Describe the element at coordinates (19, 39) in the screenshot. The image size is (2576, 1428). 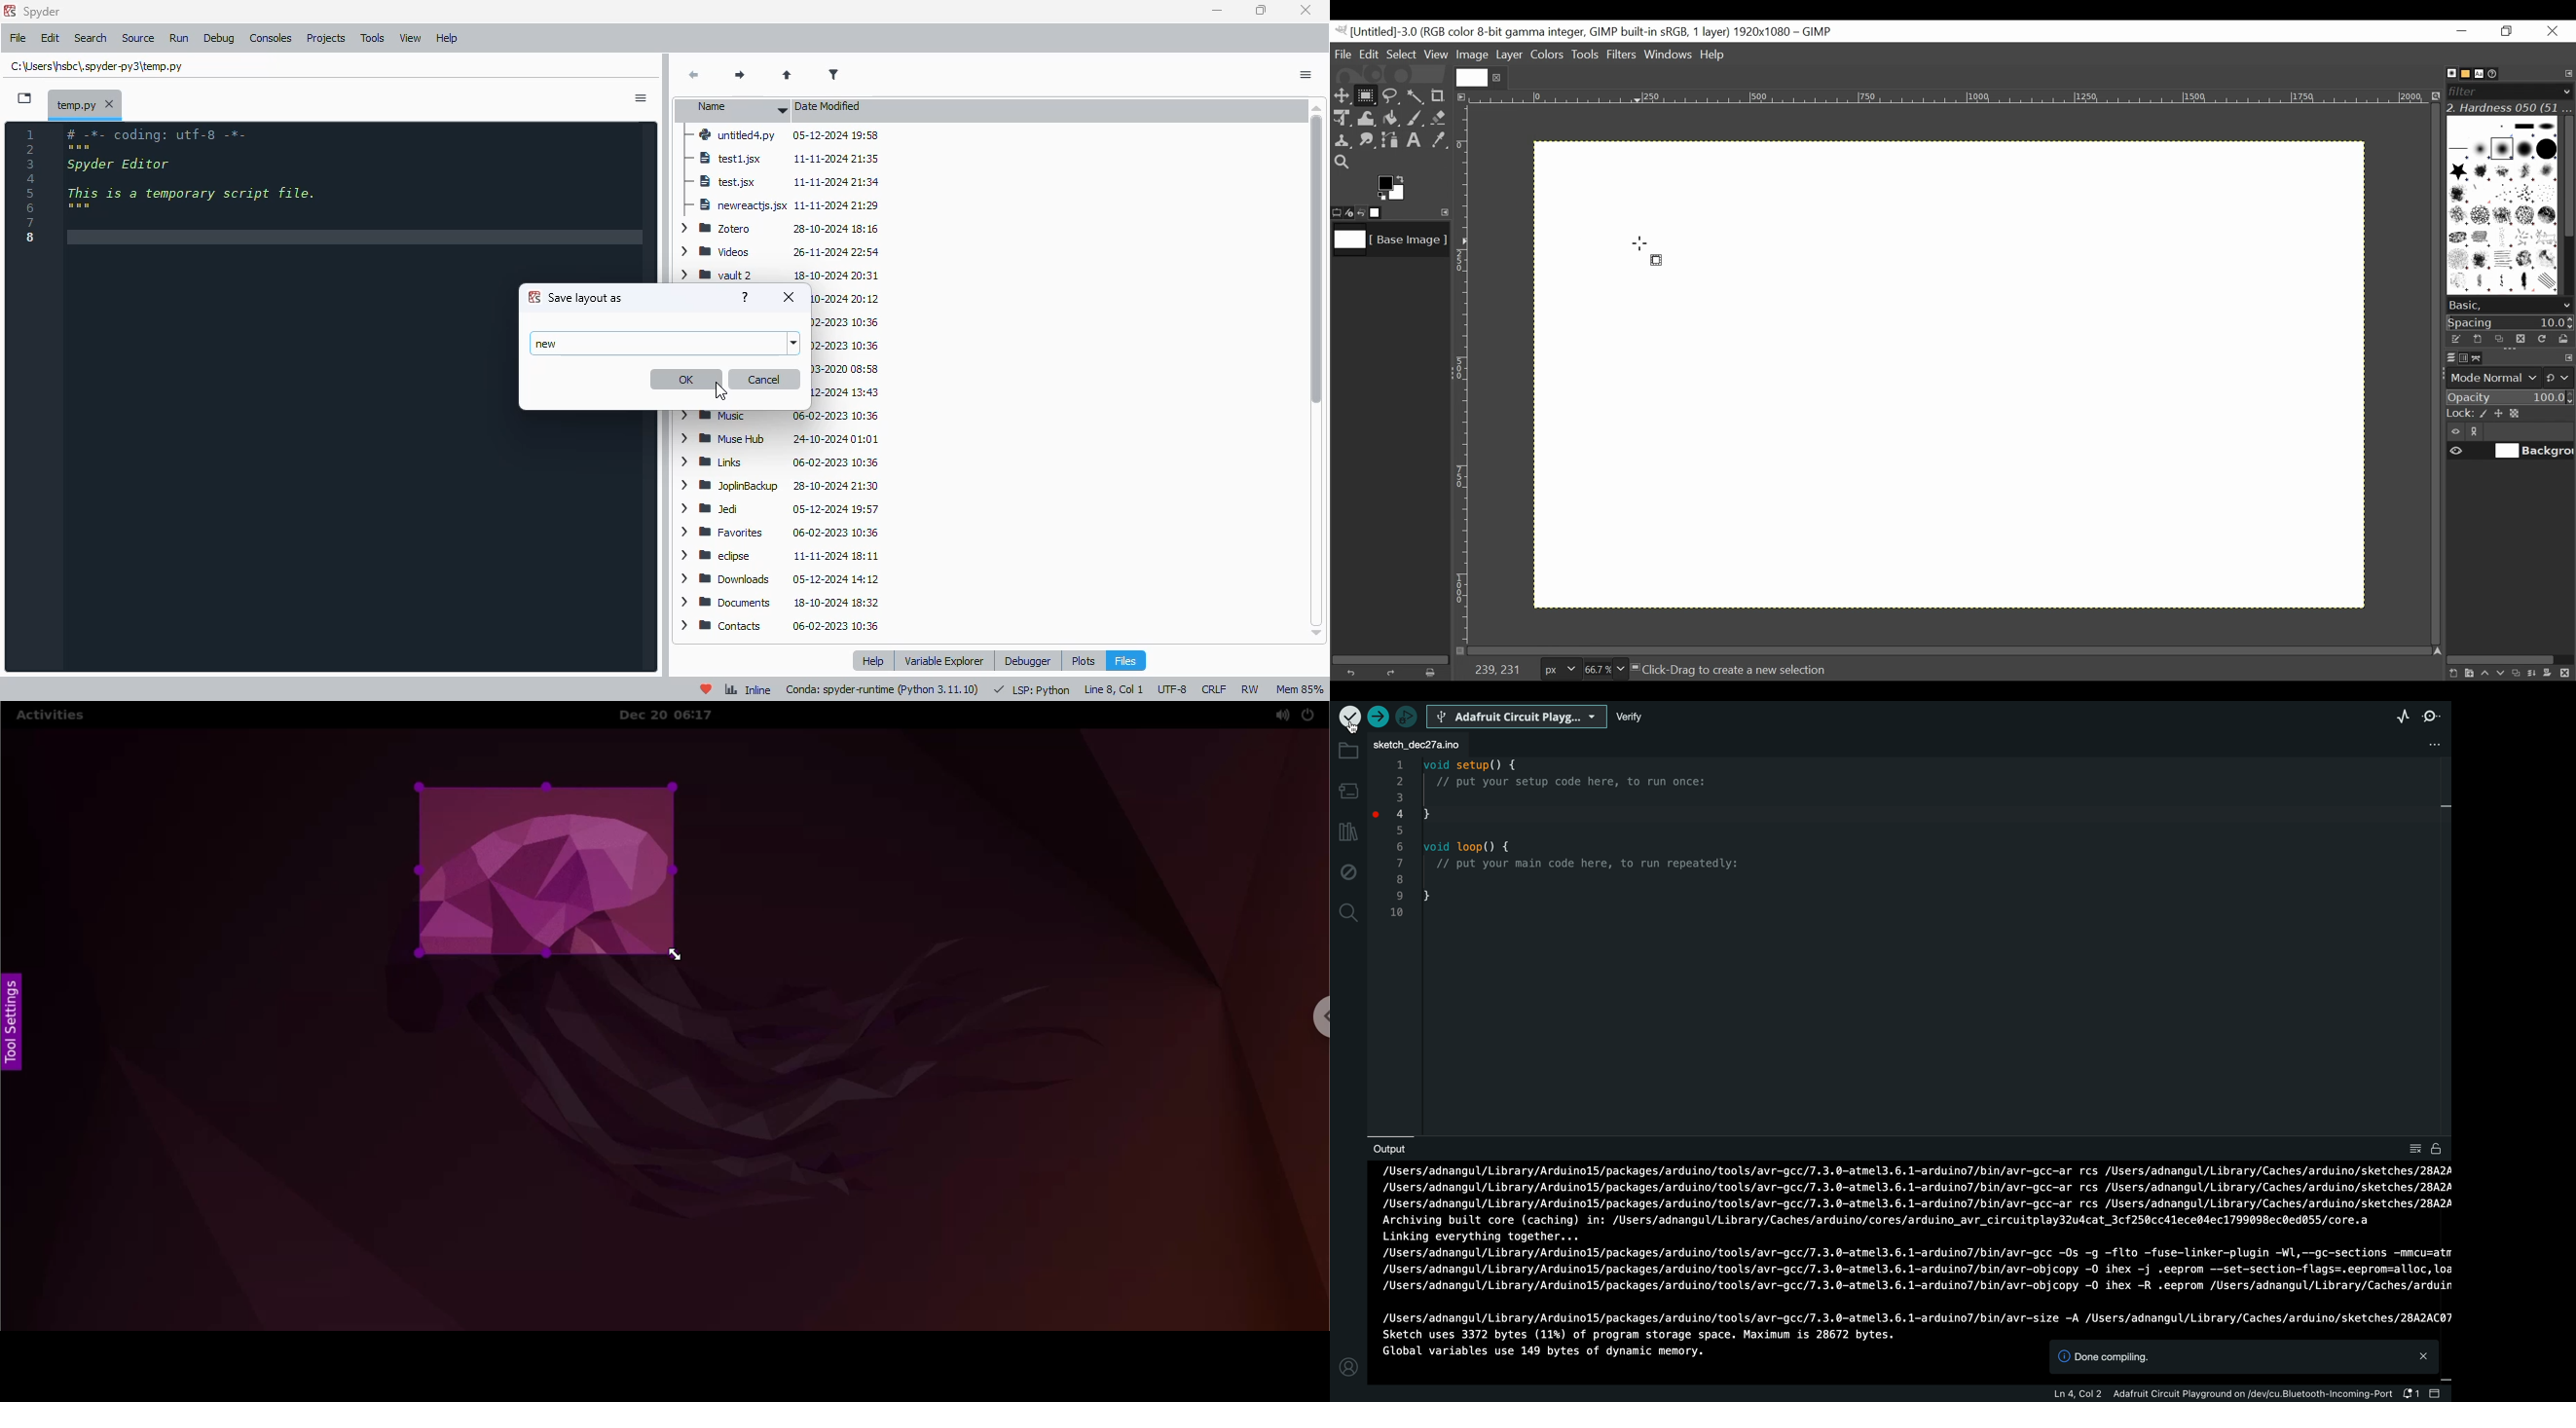
I see `file` at that location.